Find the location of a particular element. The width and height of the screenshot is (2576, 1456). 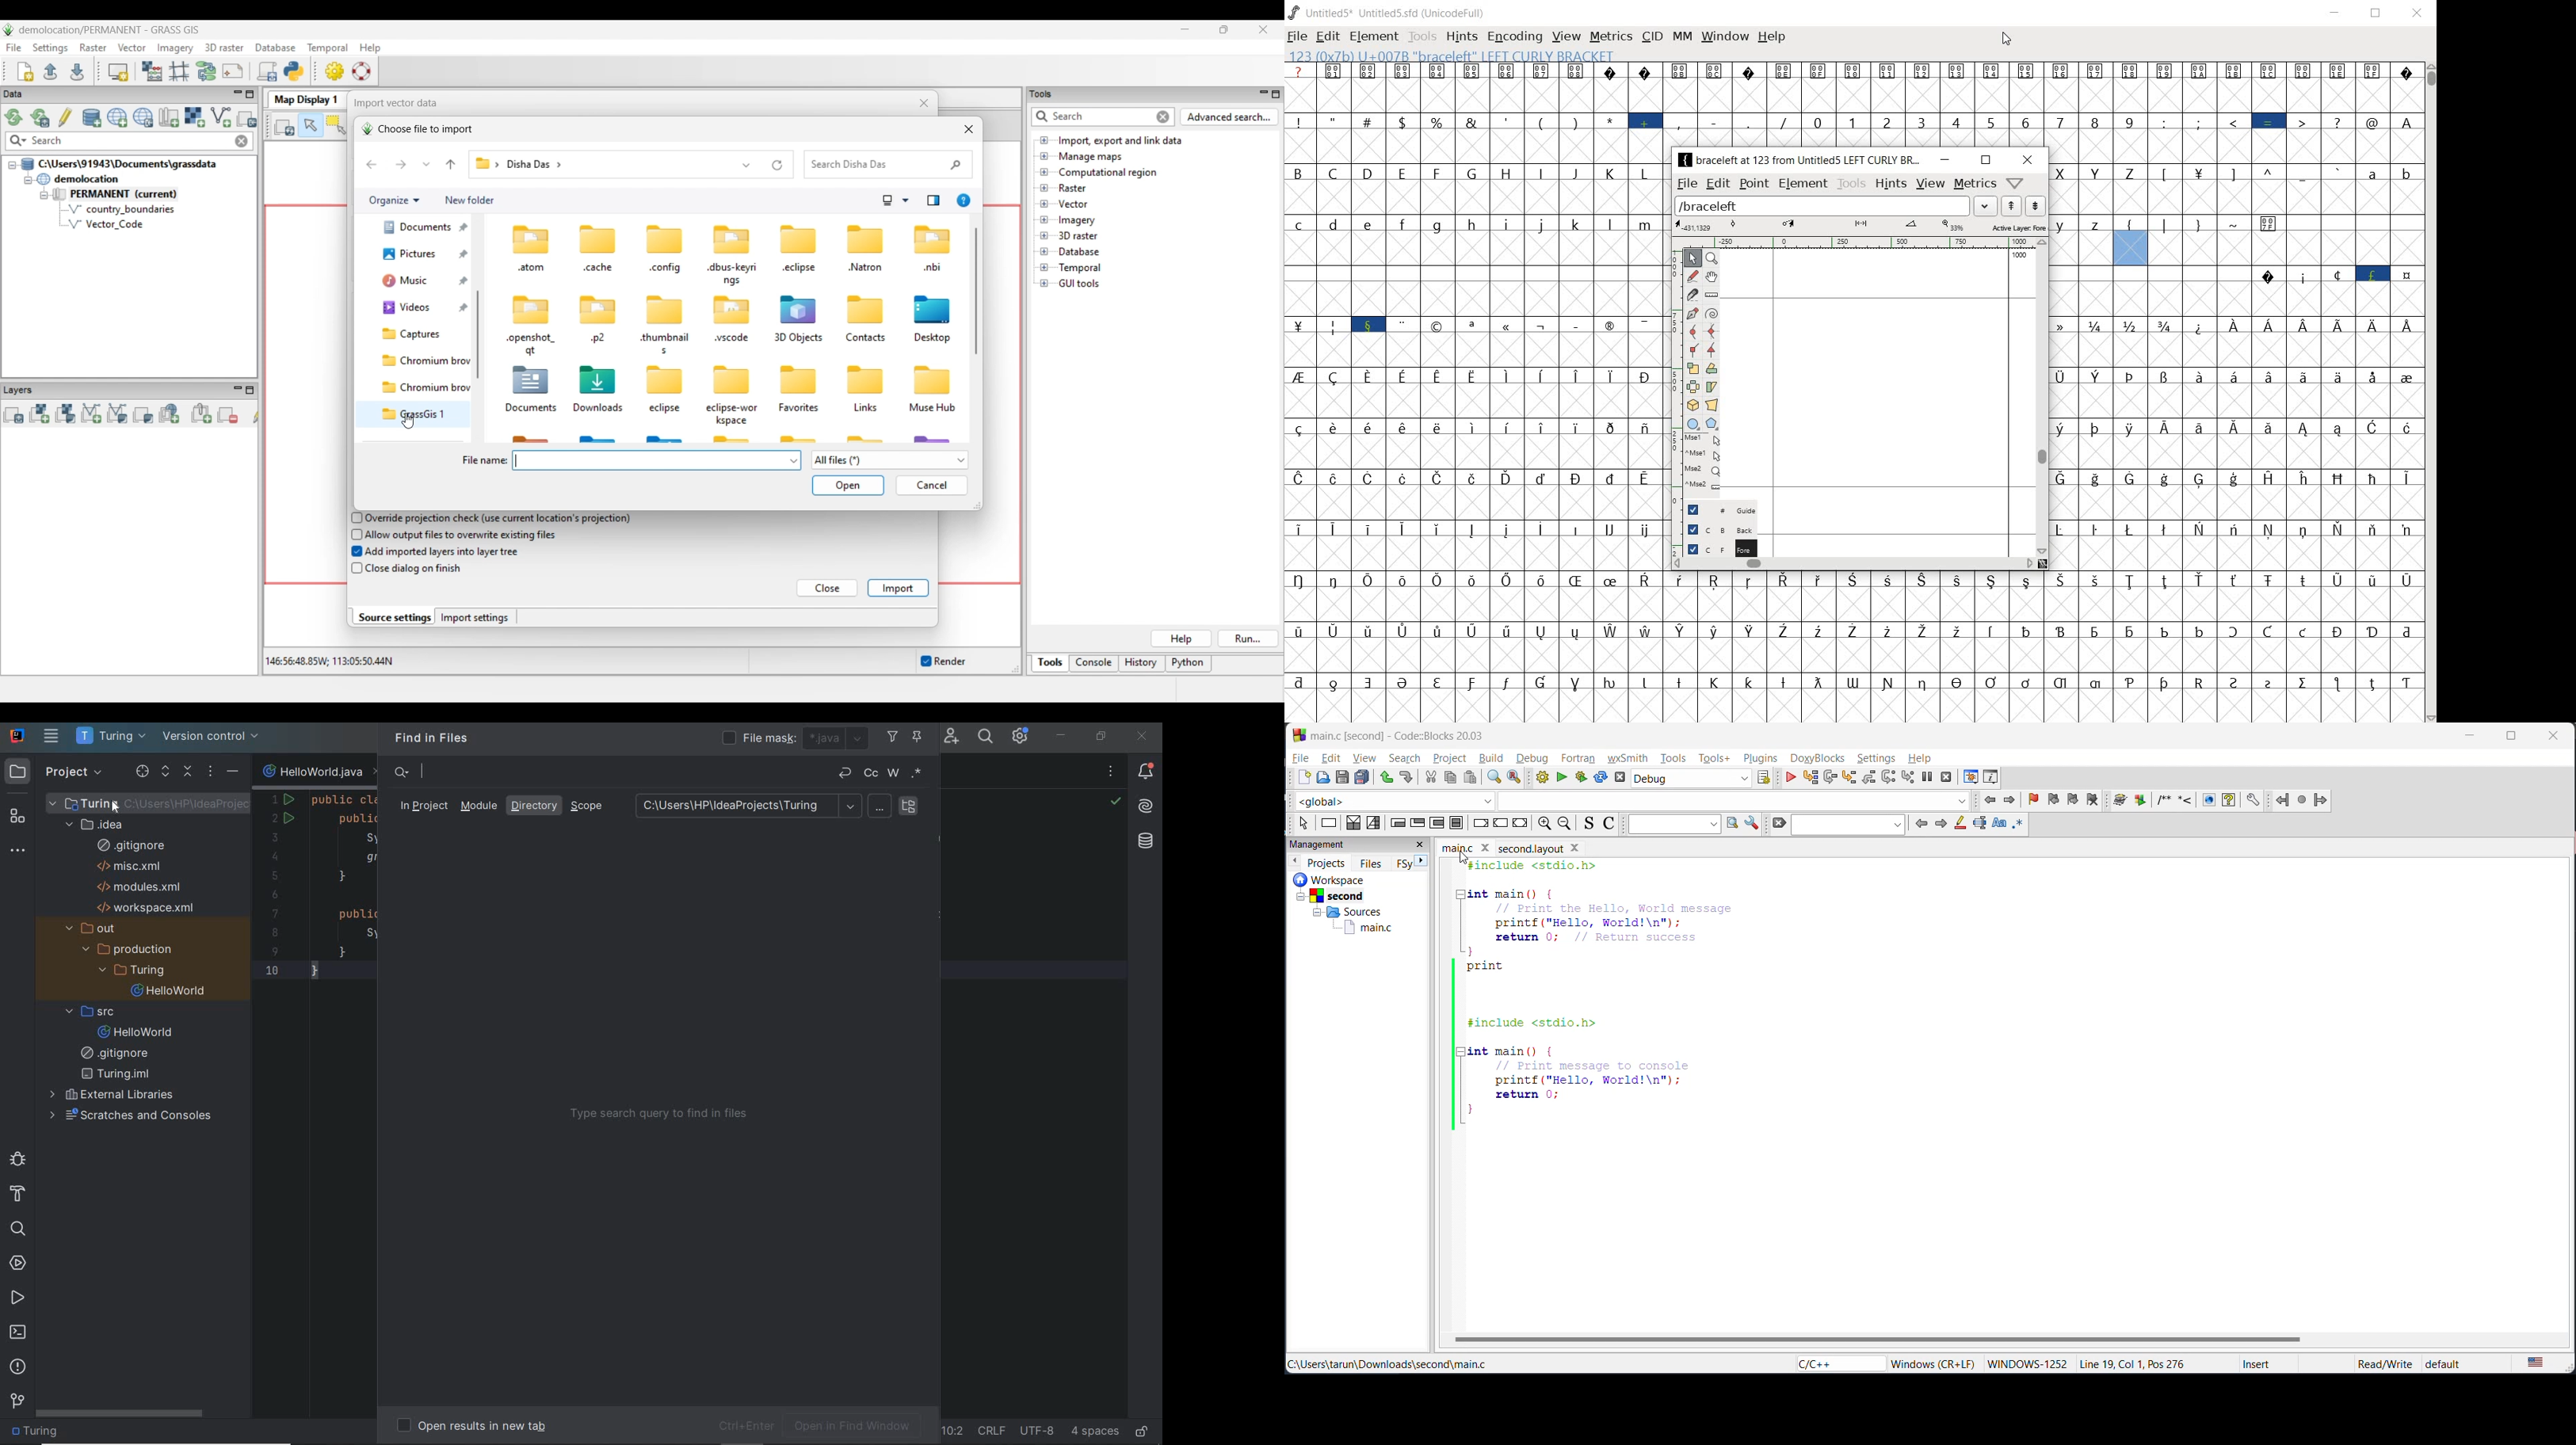

zoom out is located at coordinates (1564, 823).